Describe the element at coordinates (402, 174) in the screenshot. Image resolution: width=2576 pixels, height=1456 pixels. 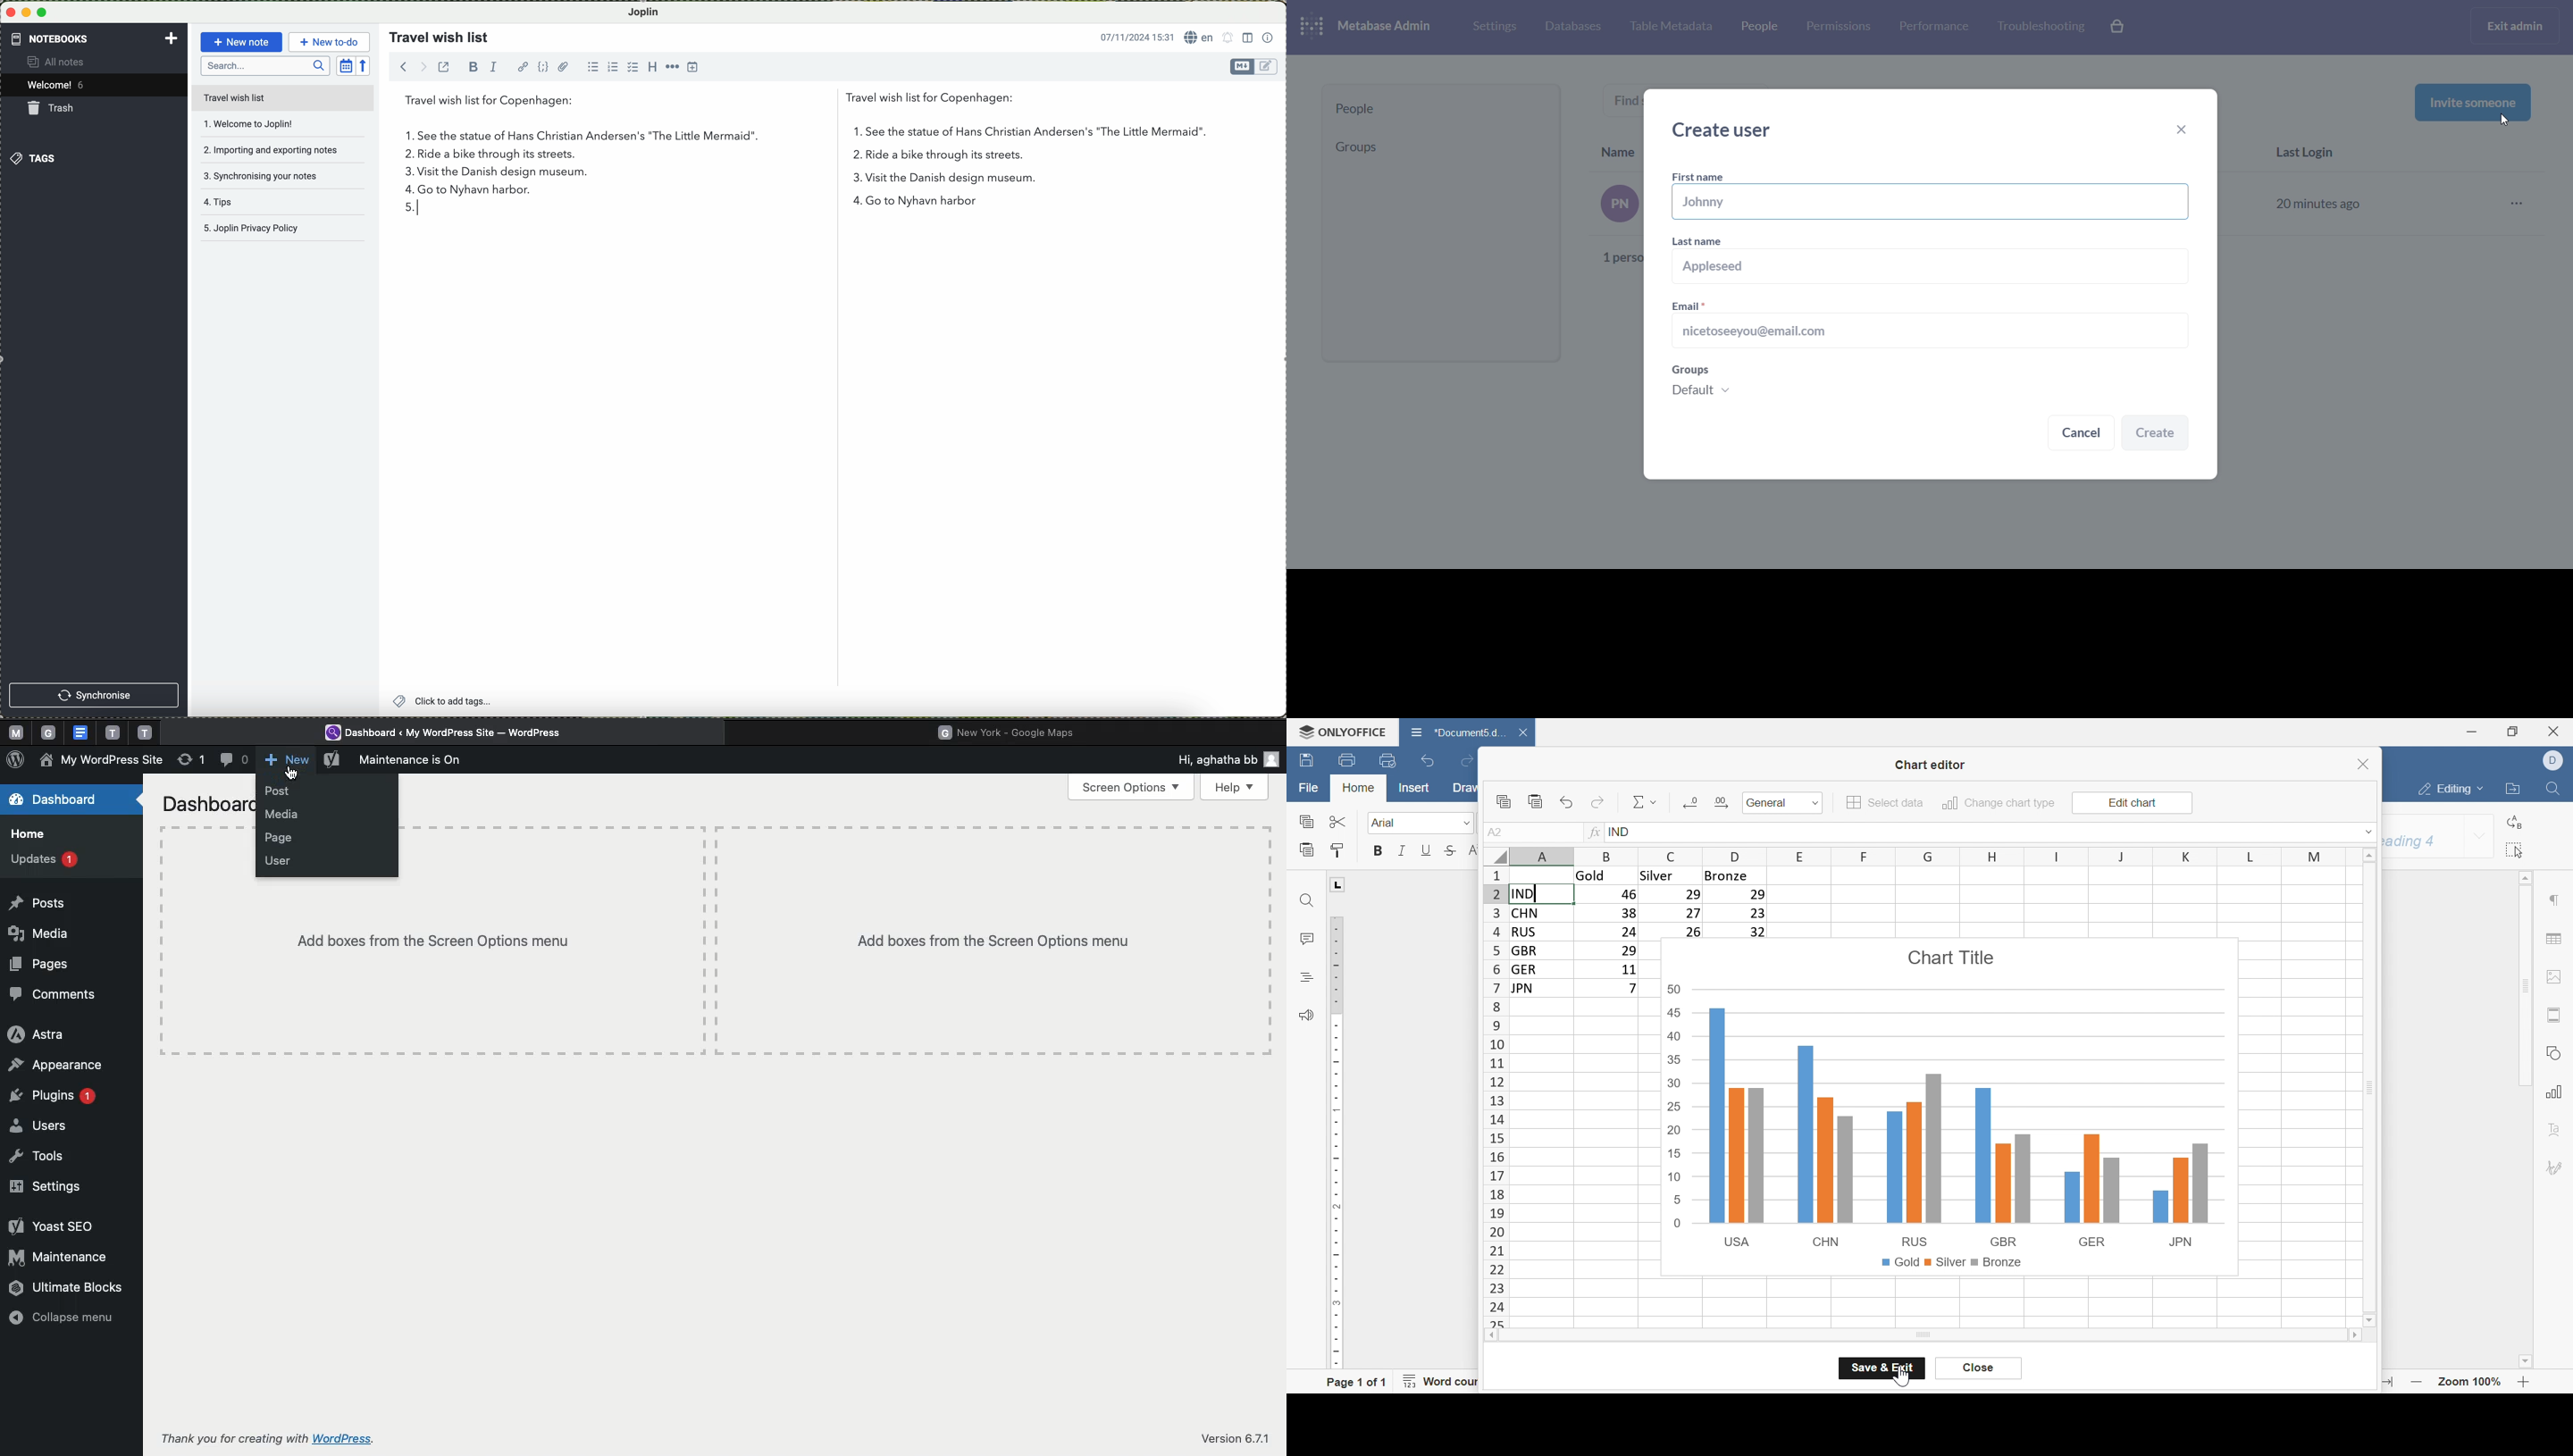
I see `3 on the list` at that location.